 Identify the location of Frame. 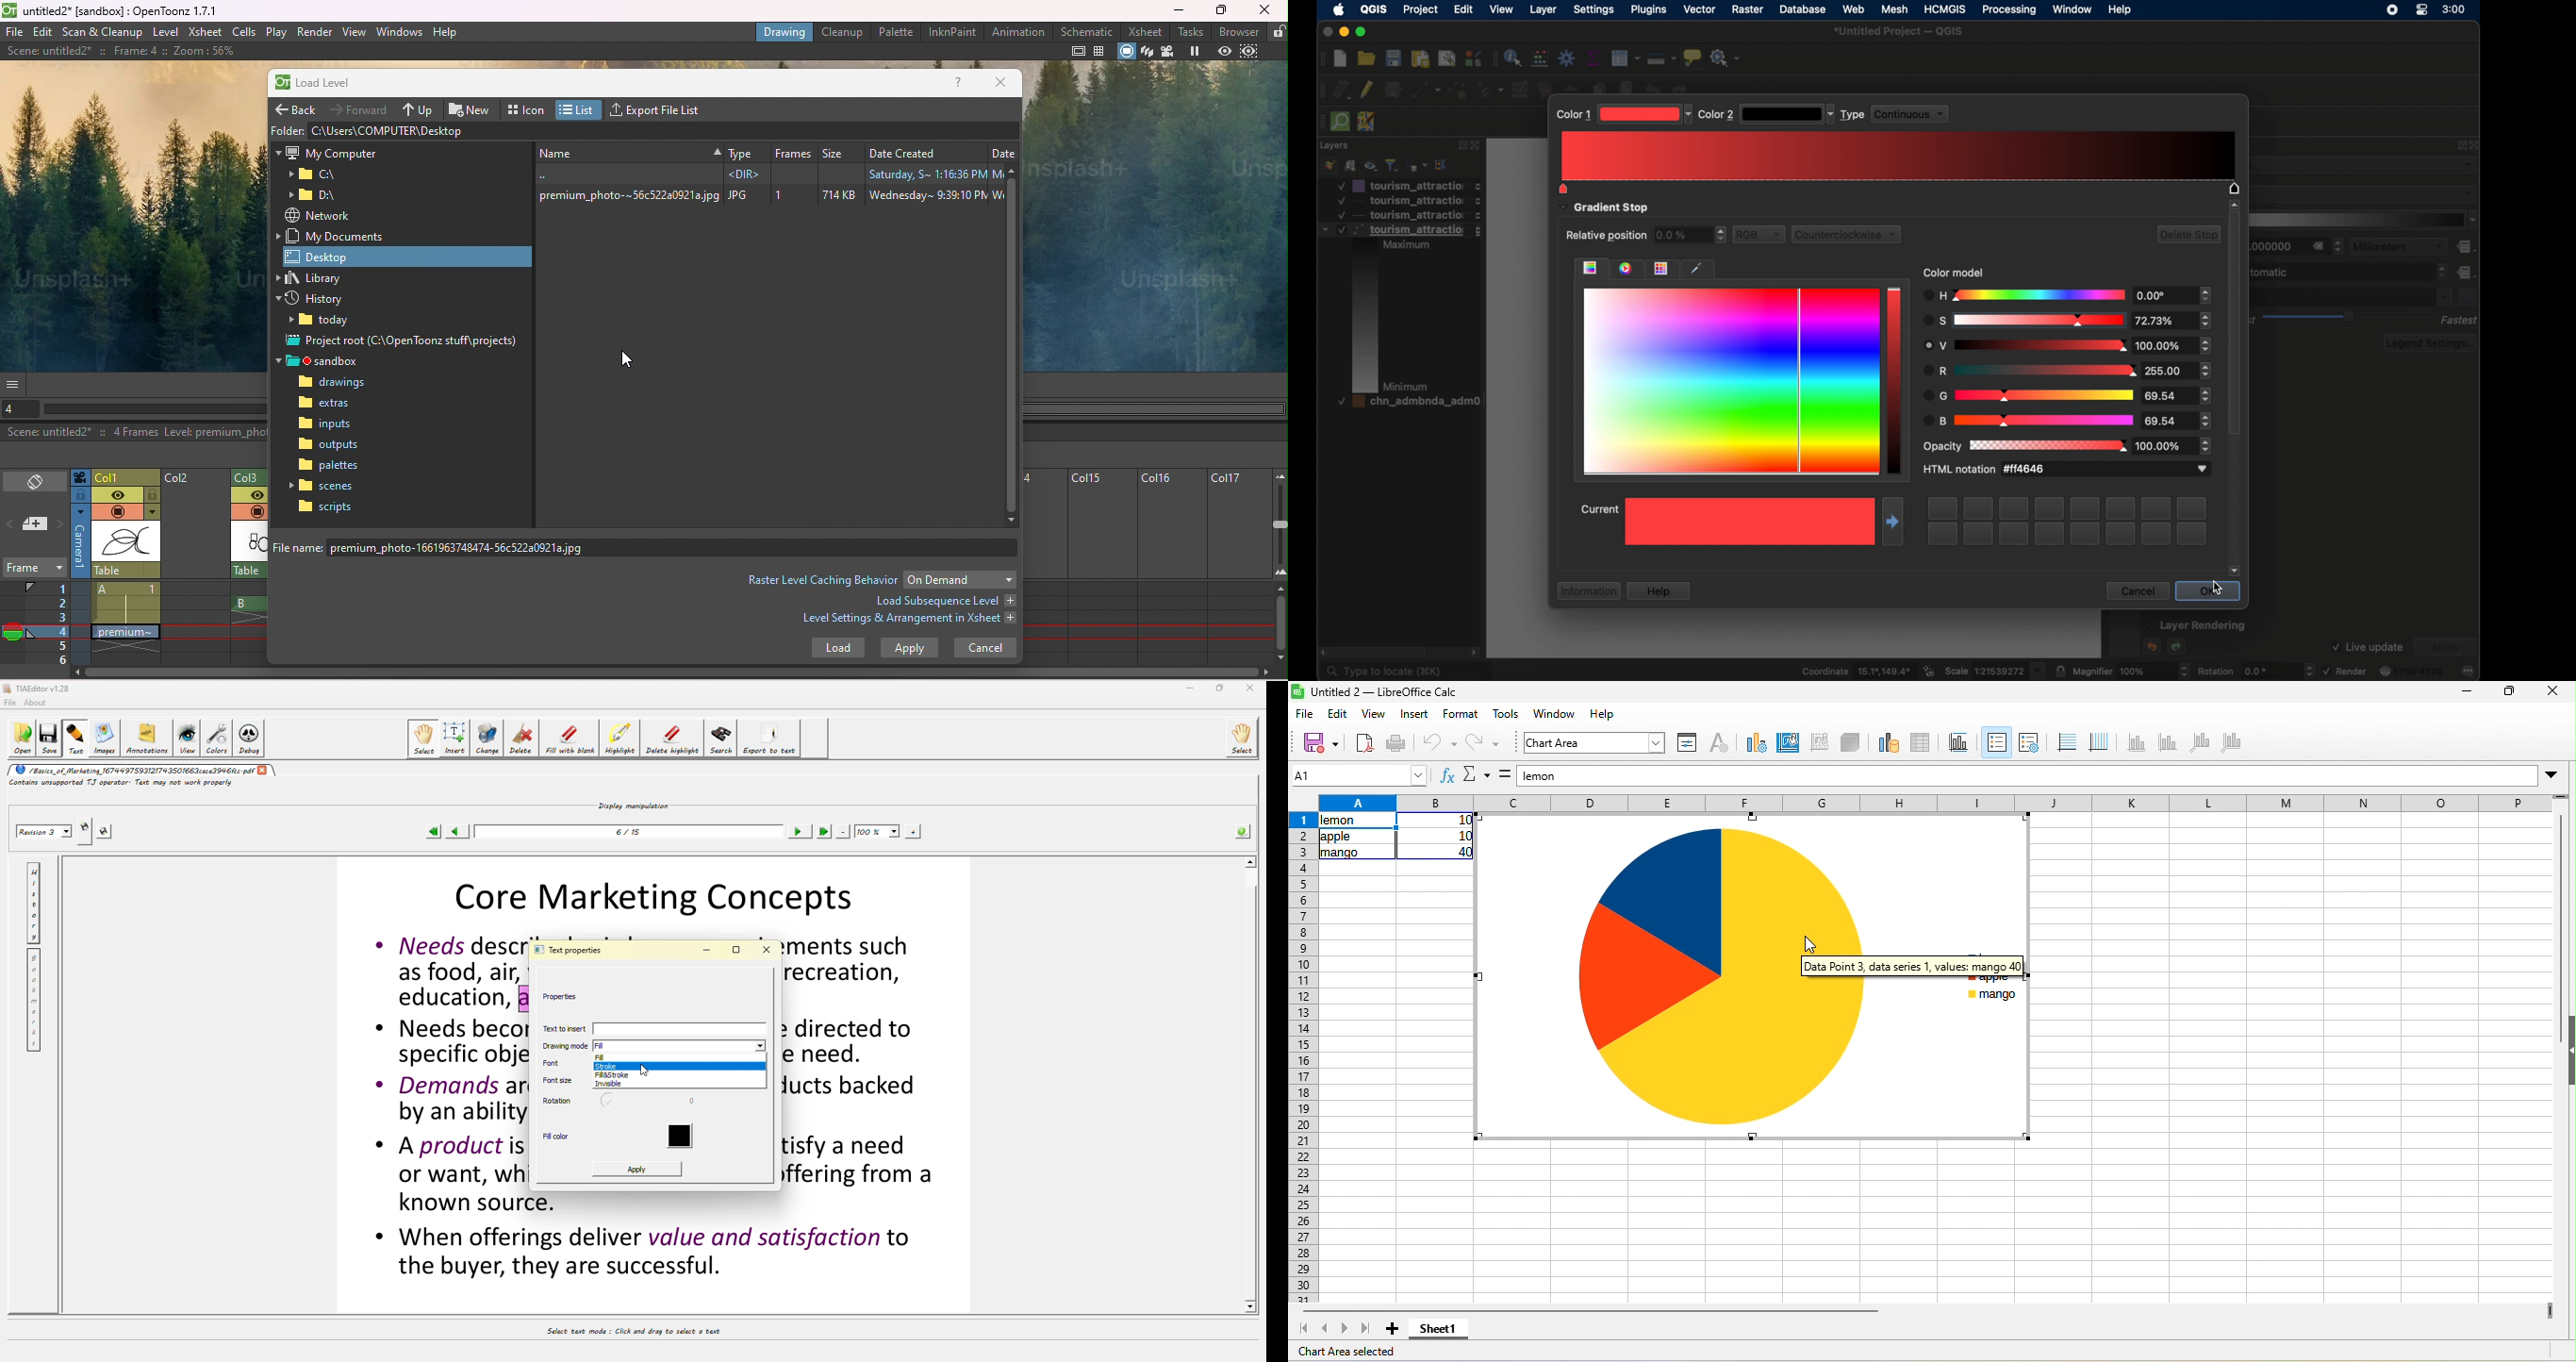
(33, 570).